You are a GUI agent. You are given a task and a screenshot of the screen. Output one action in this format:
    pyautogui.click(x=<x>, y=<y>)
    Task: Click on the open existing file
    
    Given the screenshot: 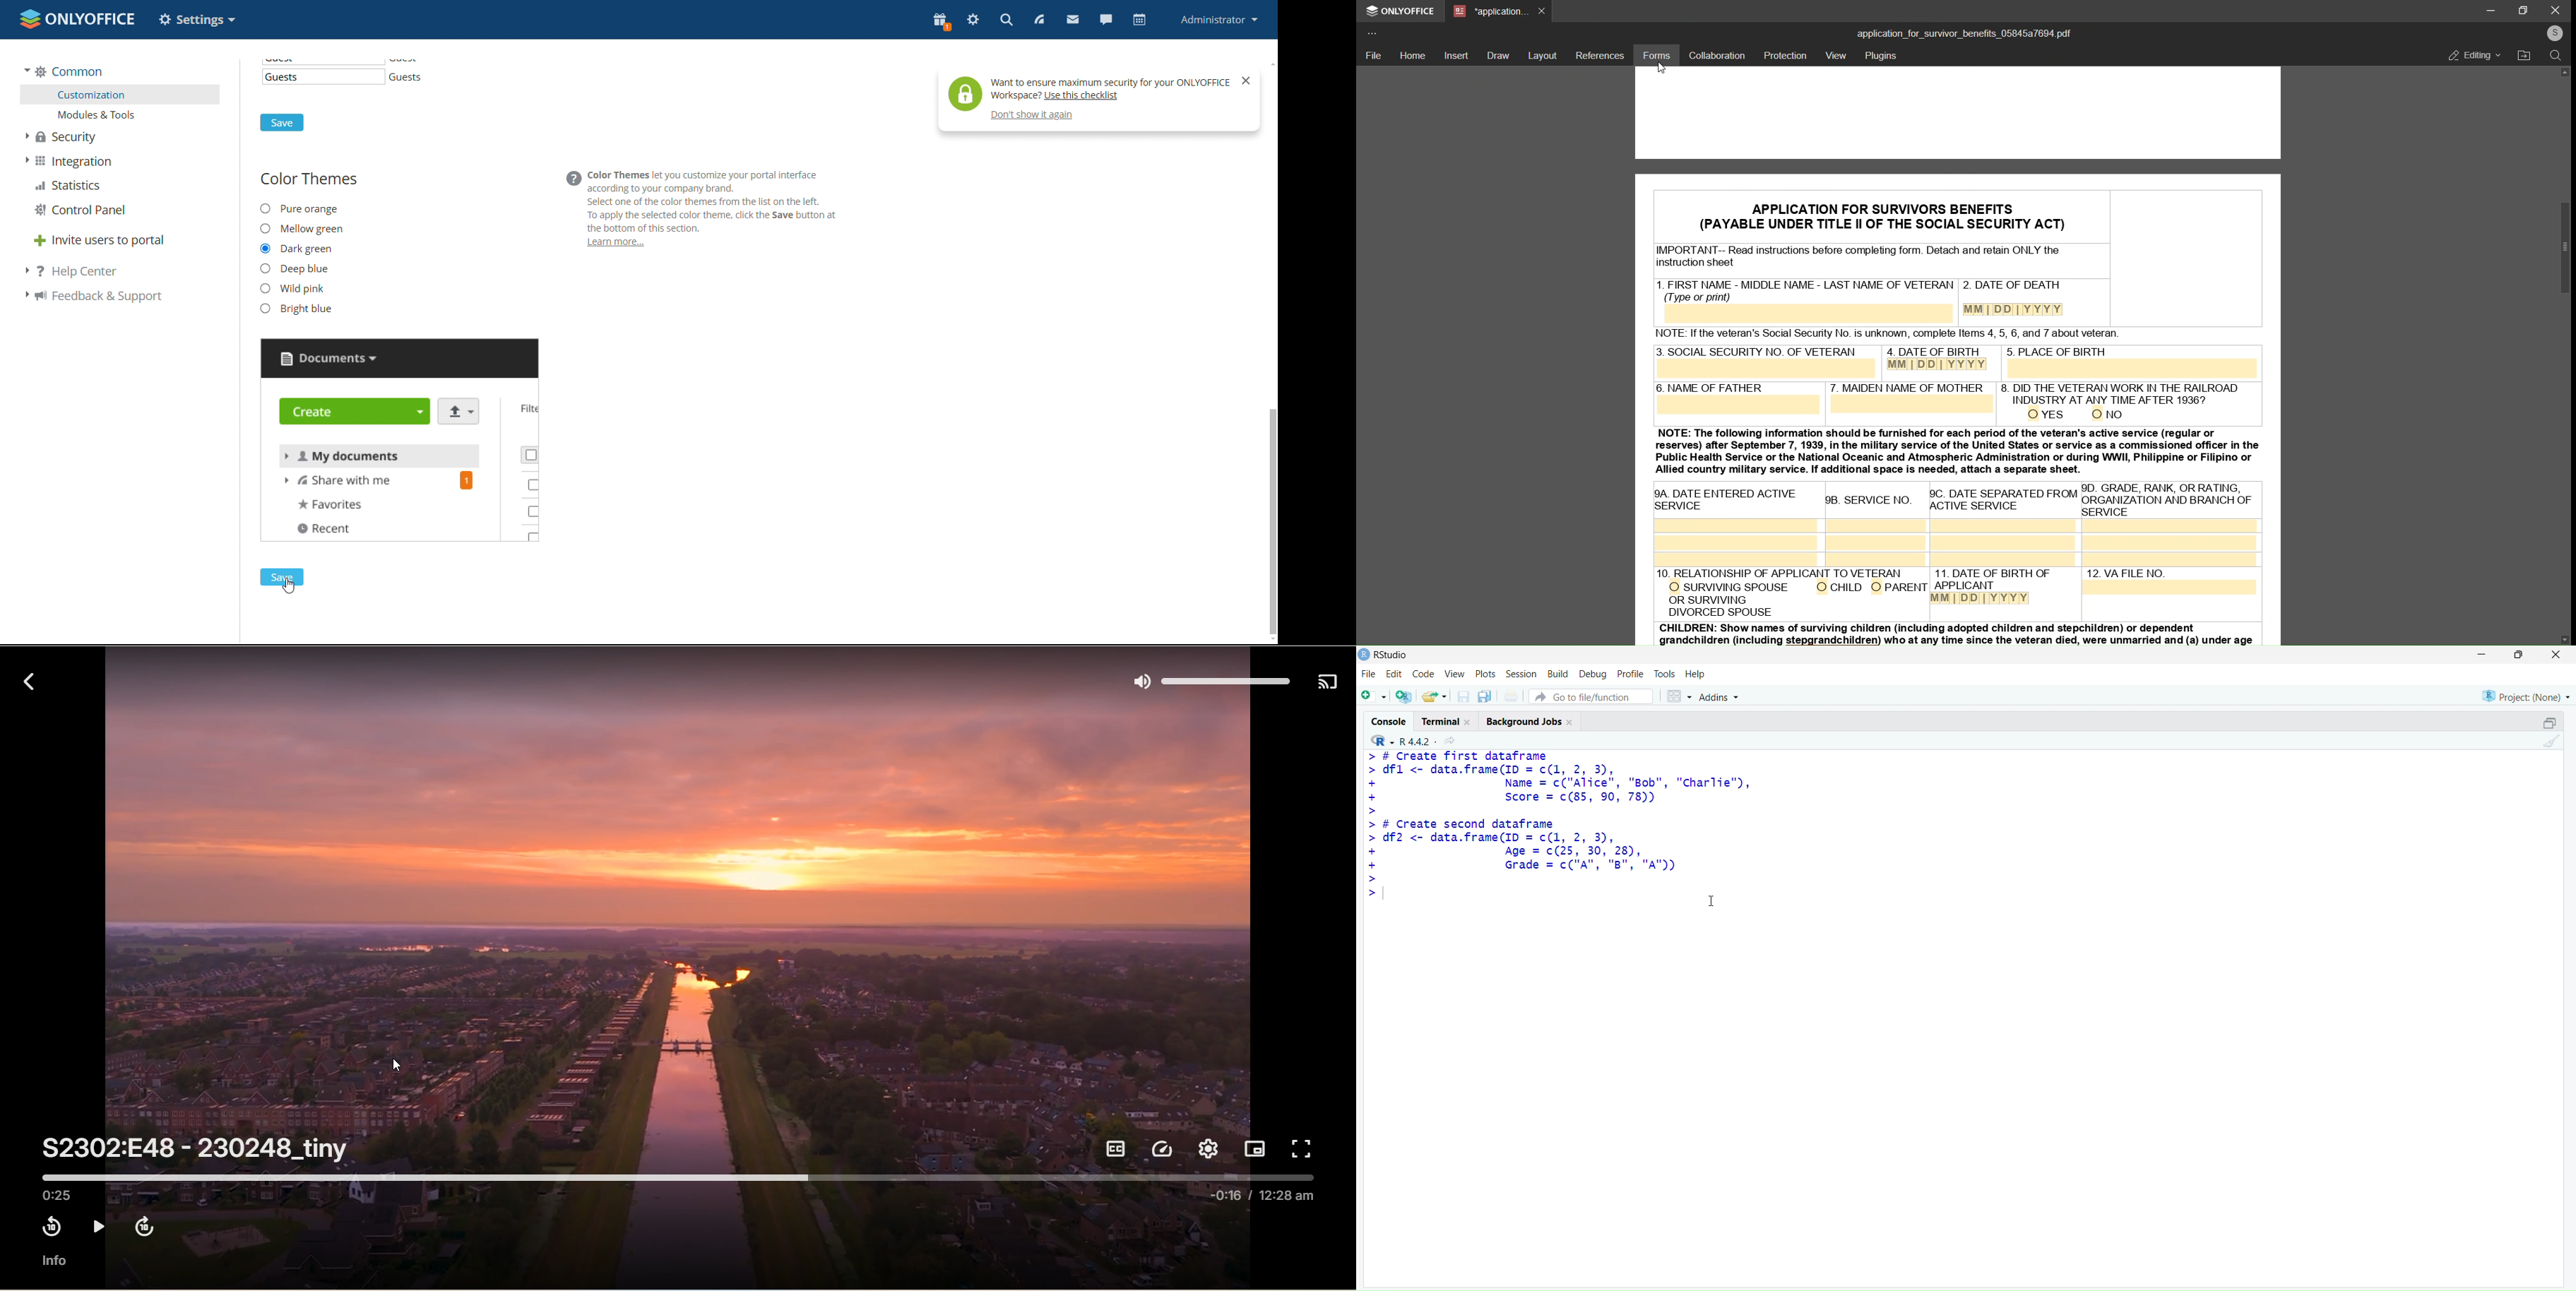 What is the action you would take?
    pyautogui.click(x=1436, y=696)
    